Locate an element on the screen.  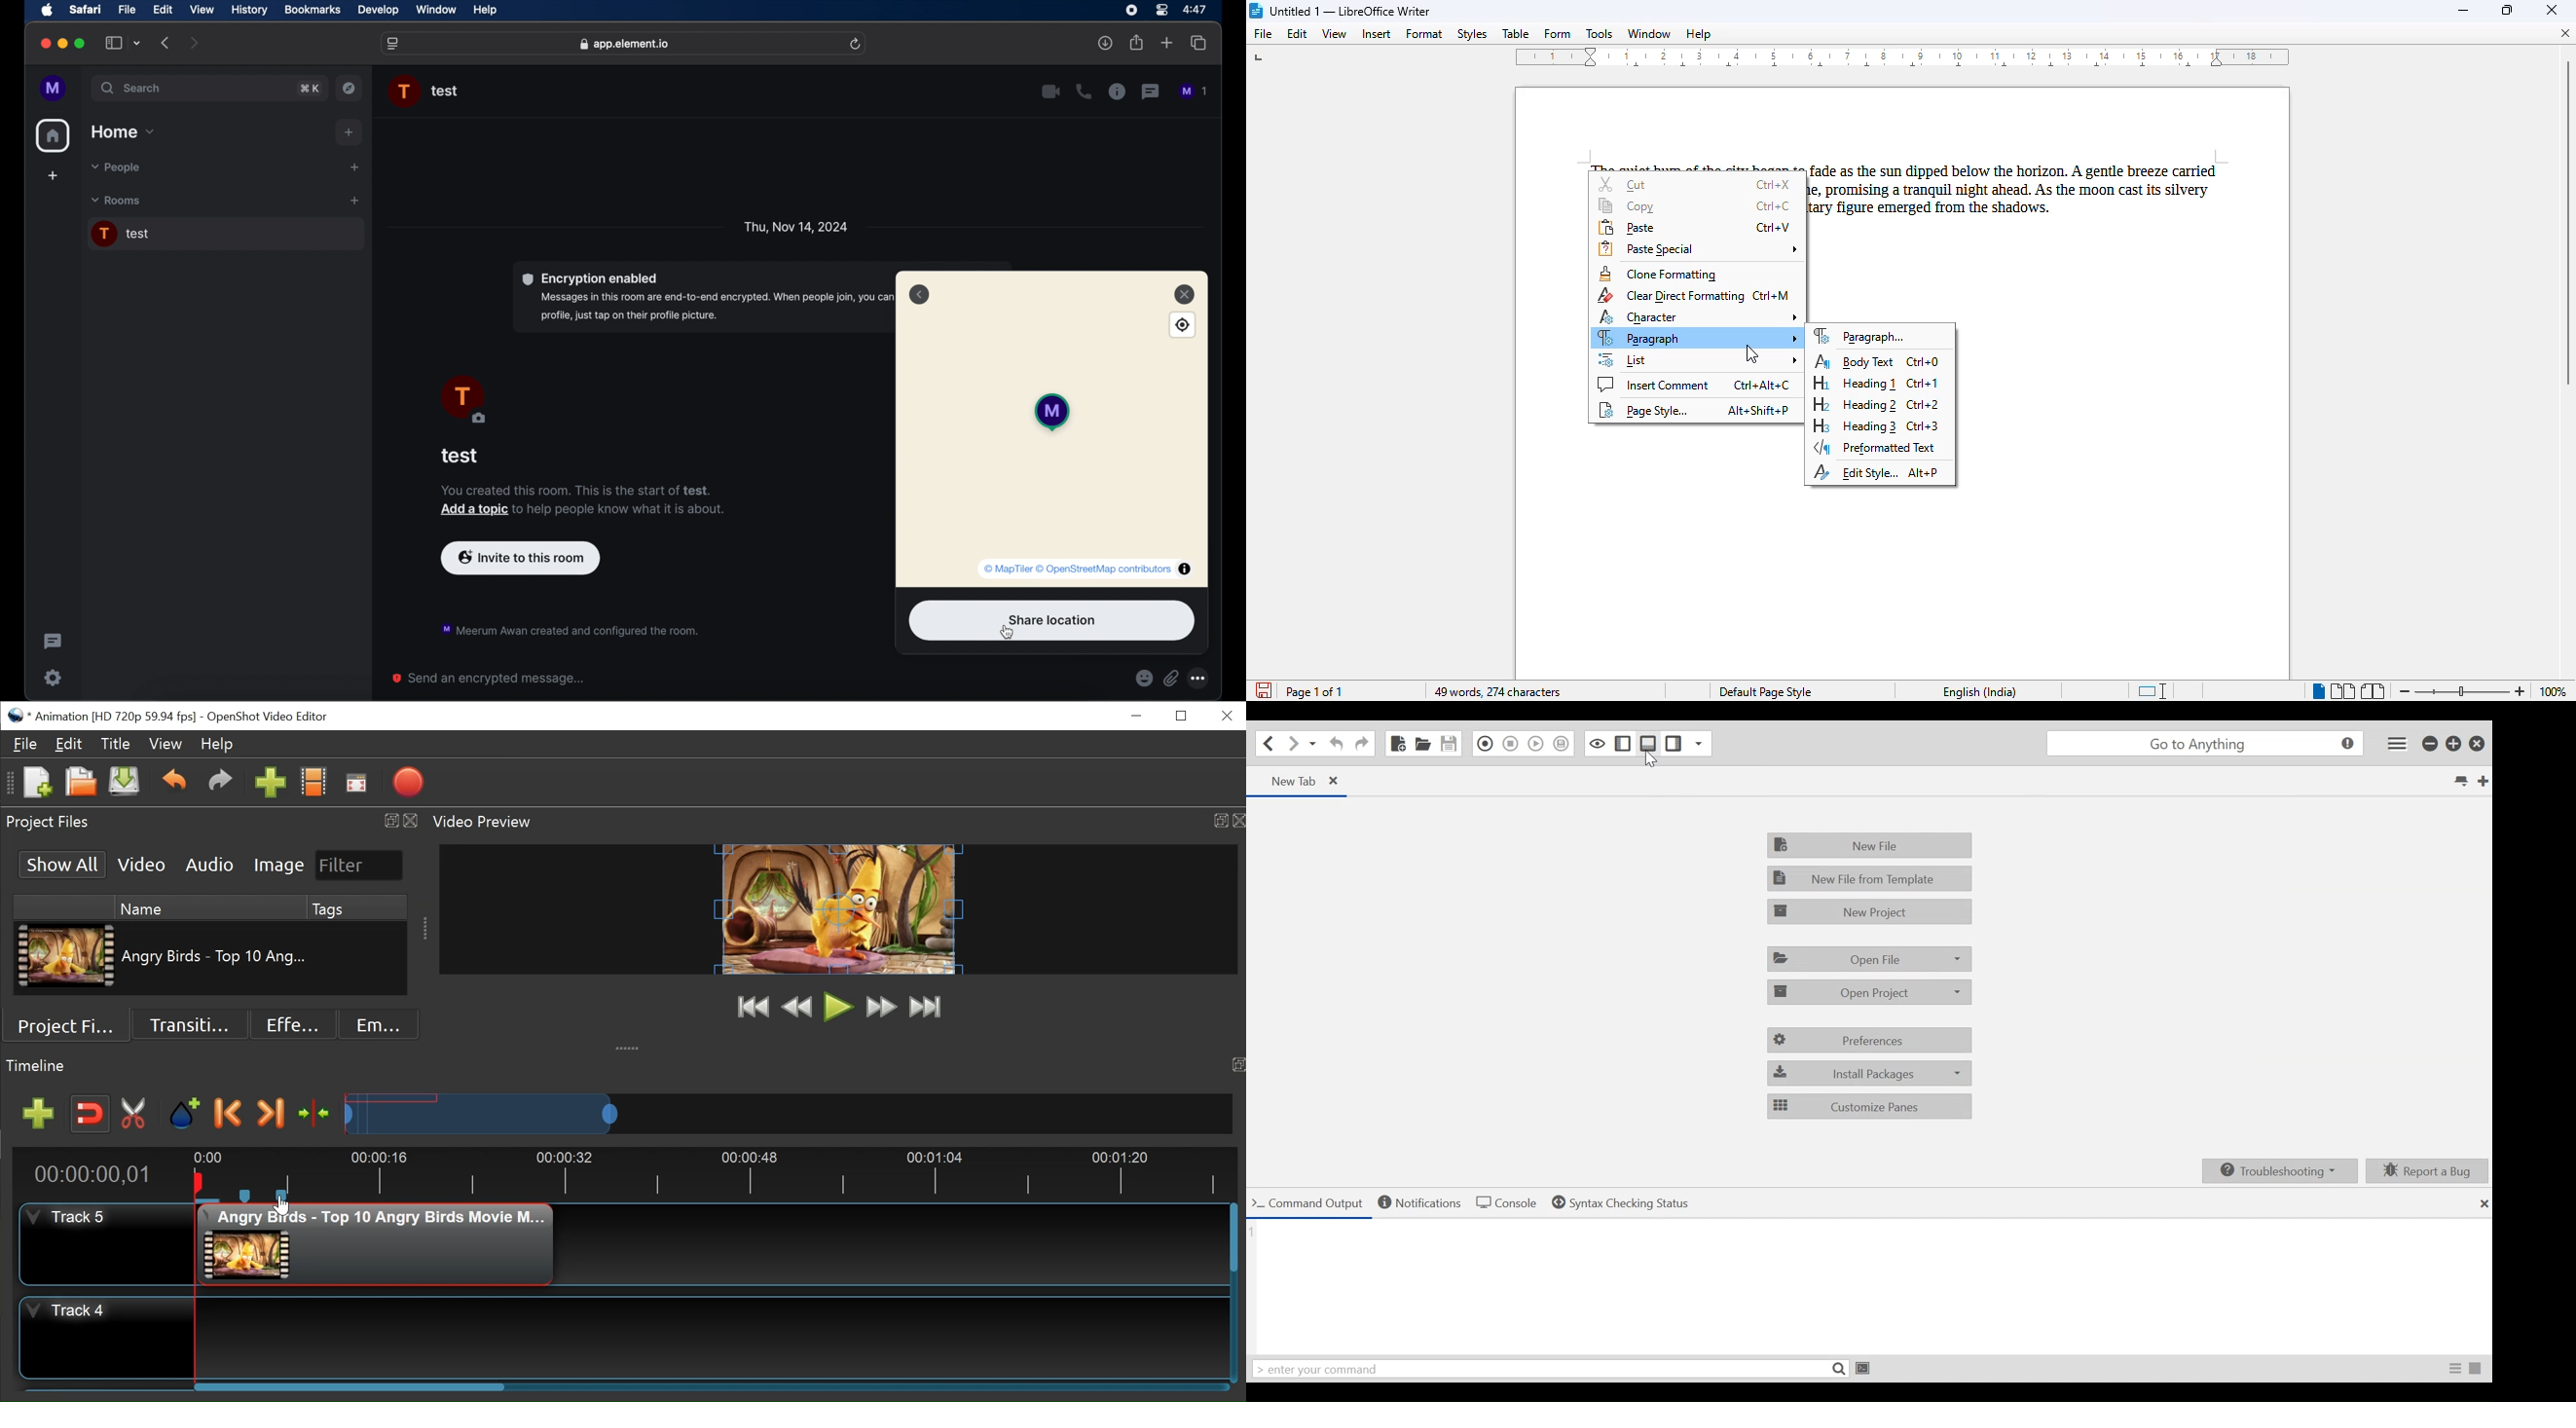
location pin is located at coordinates (1048, 412).